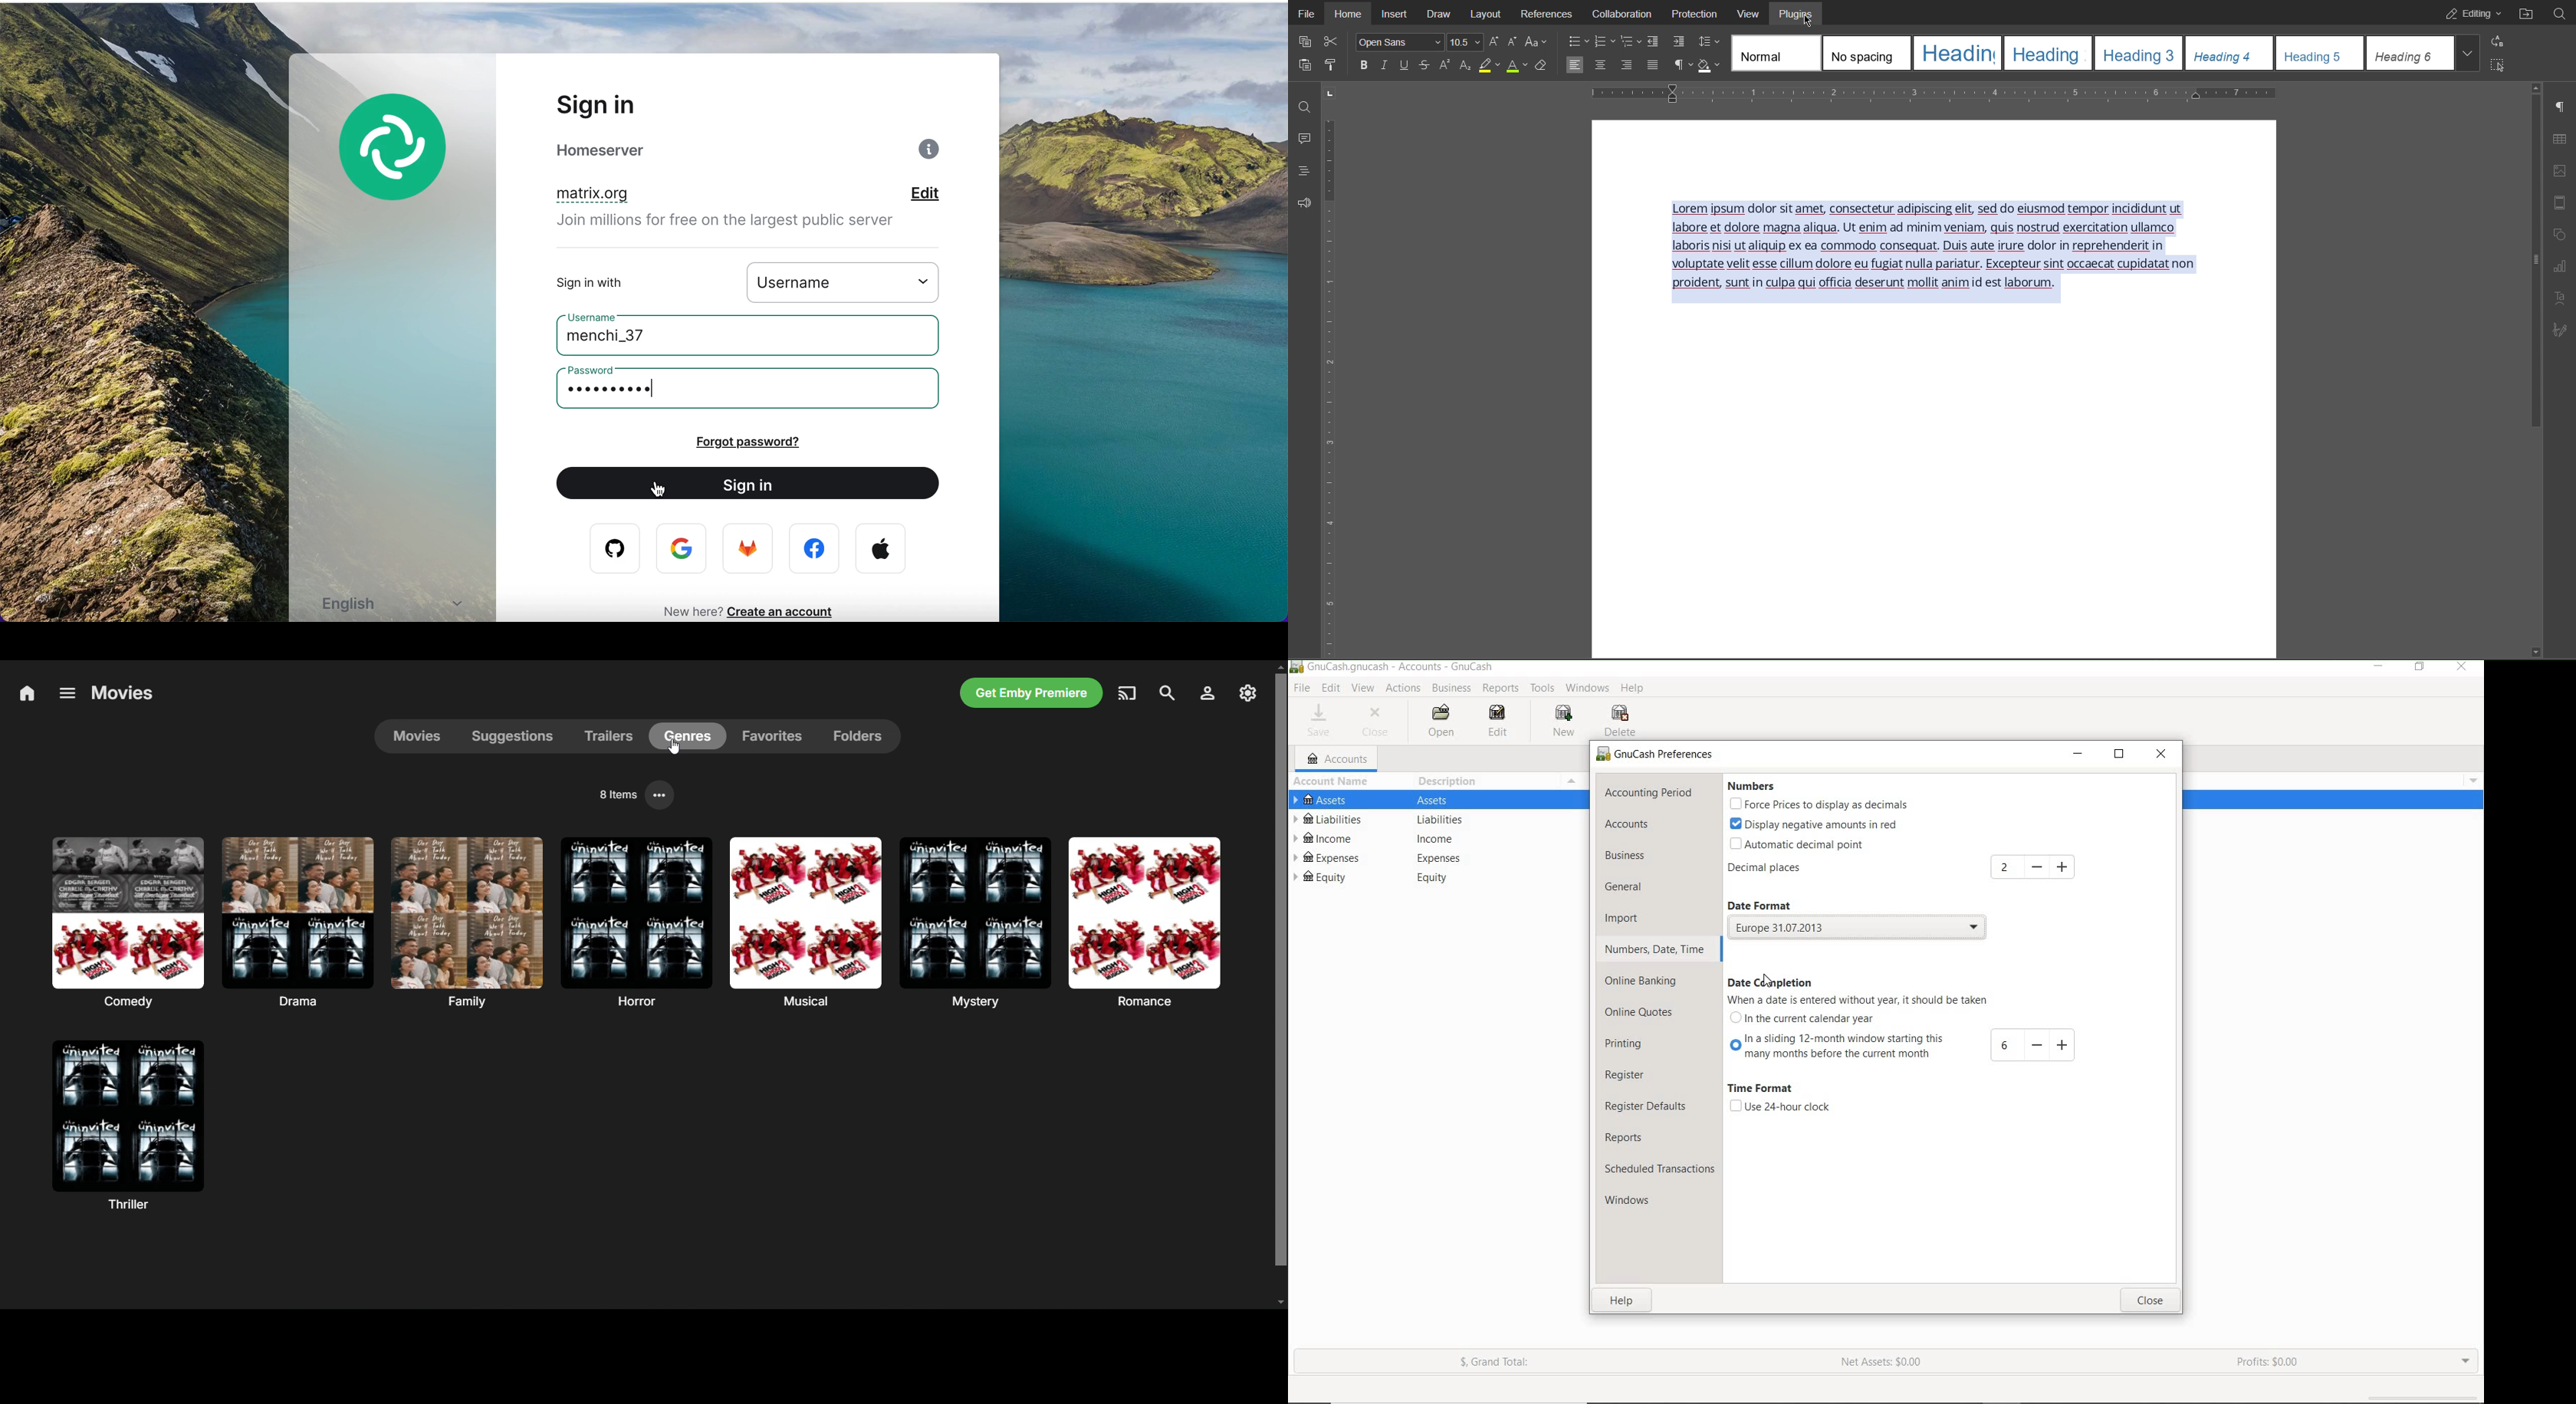  What do you see at coordinates (817, 549) in the screenshot?
I see `facebook logo` at bounding box center [817, 549].